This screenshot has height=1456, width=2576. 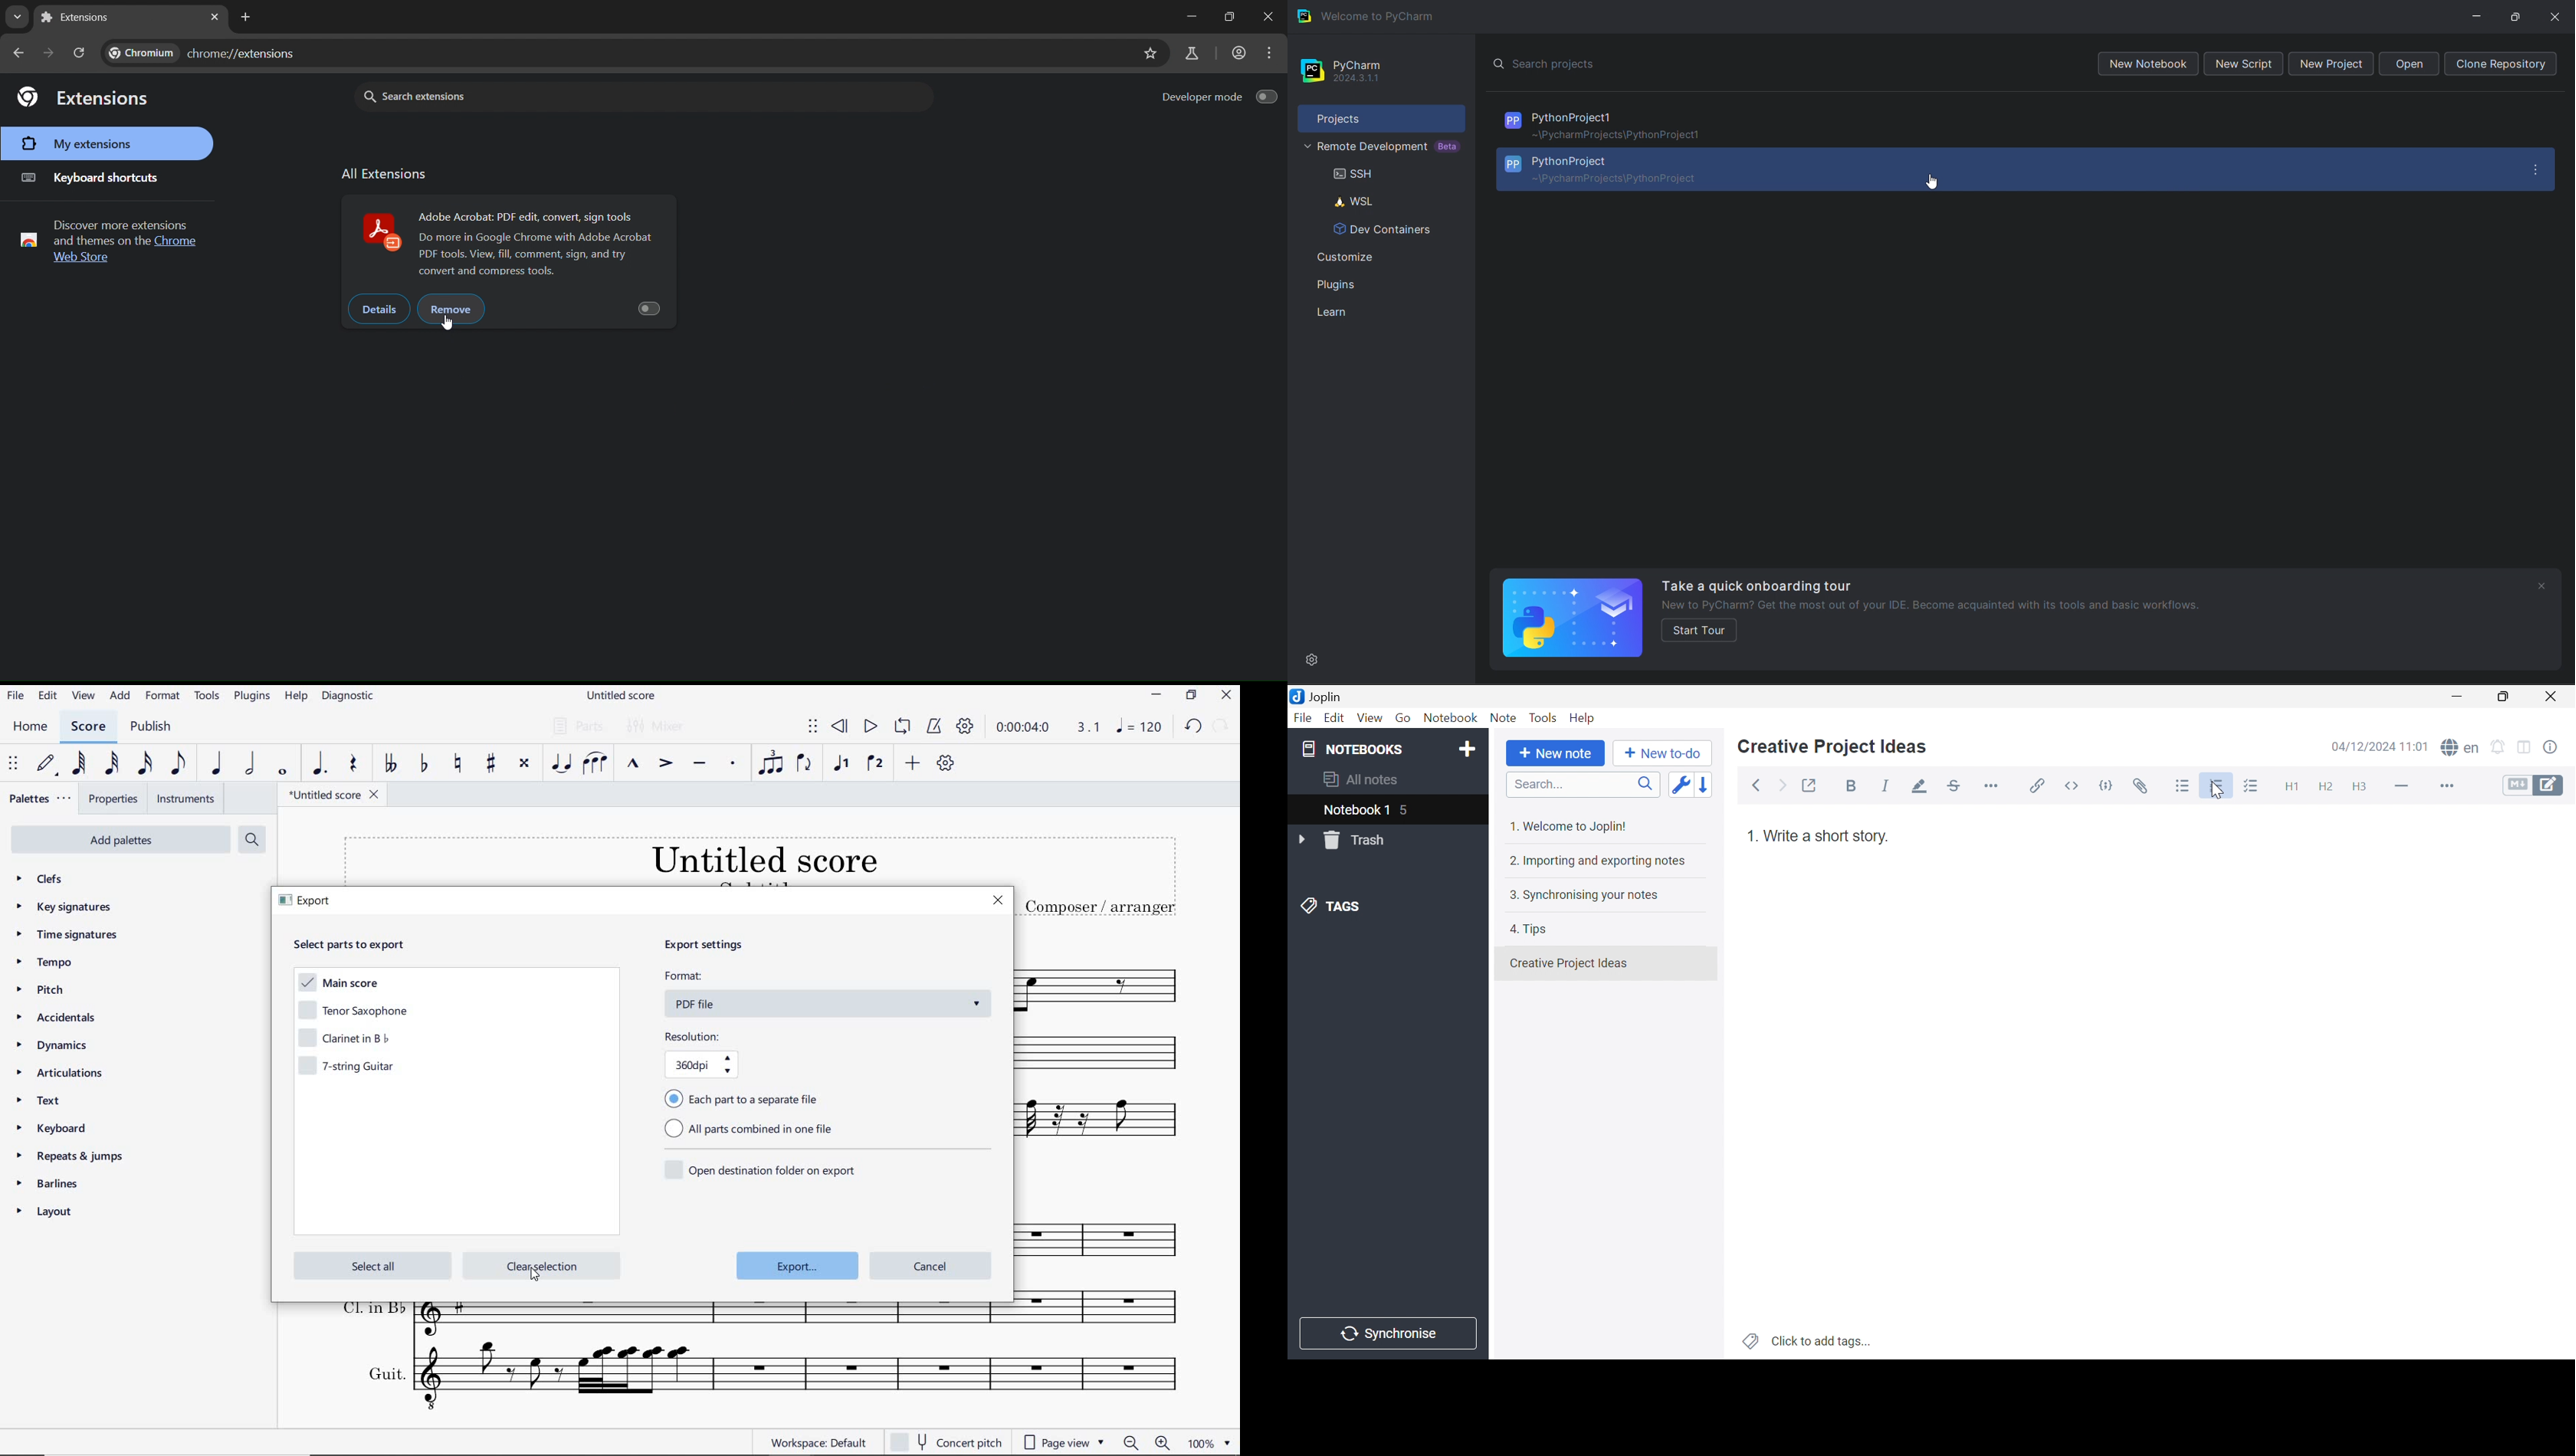 What do you see at coordinates (836, 1003) in the screenshot?
I see `PDF file` at bounding box center [836, 1003].